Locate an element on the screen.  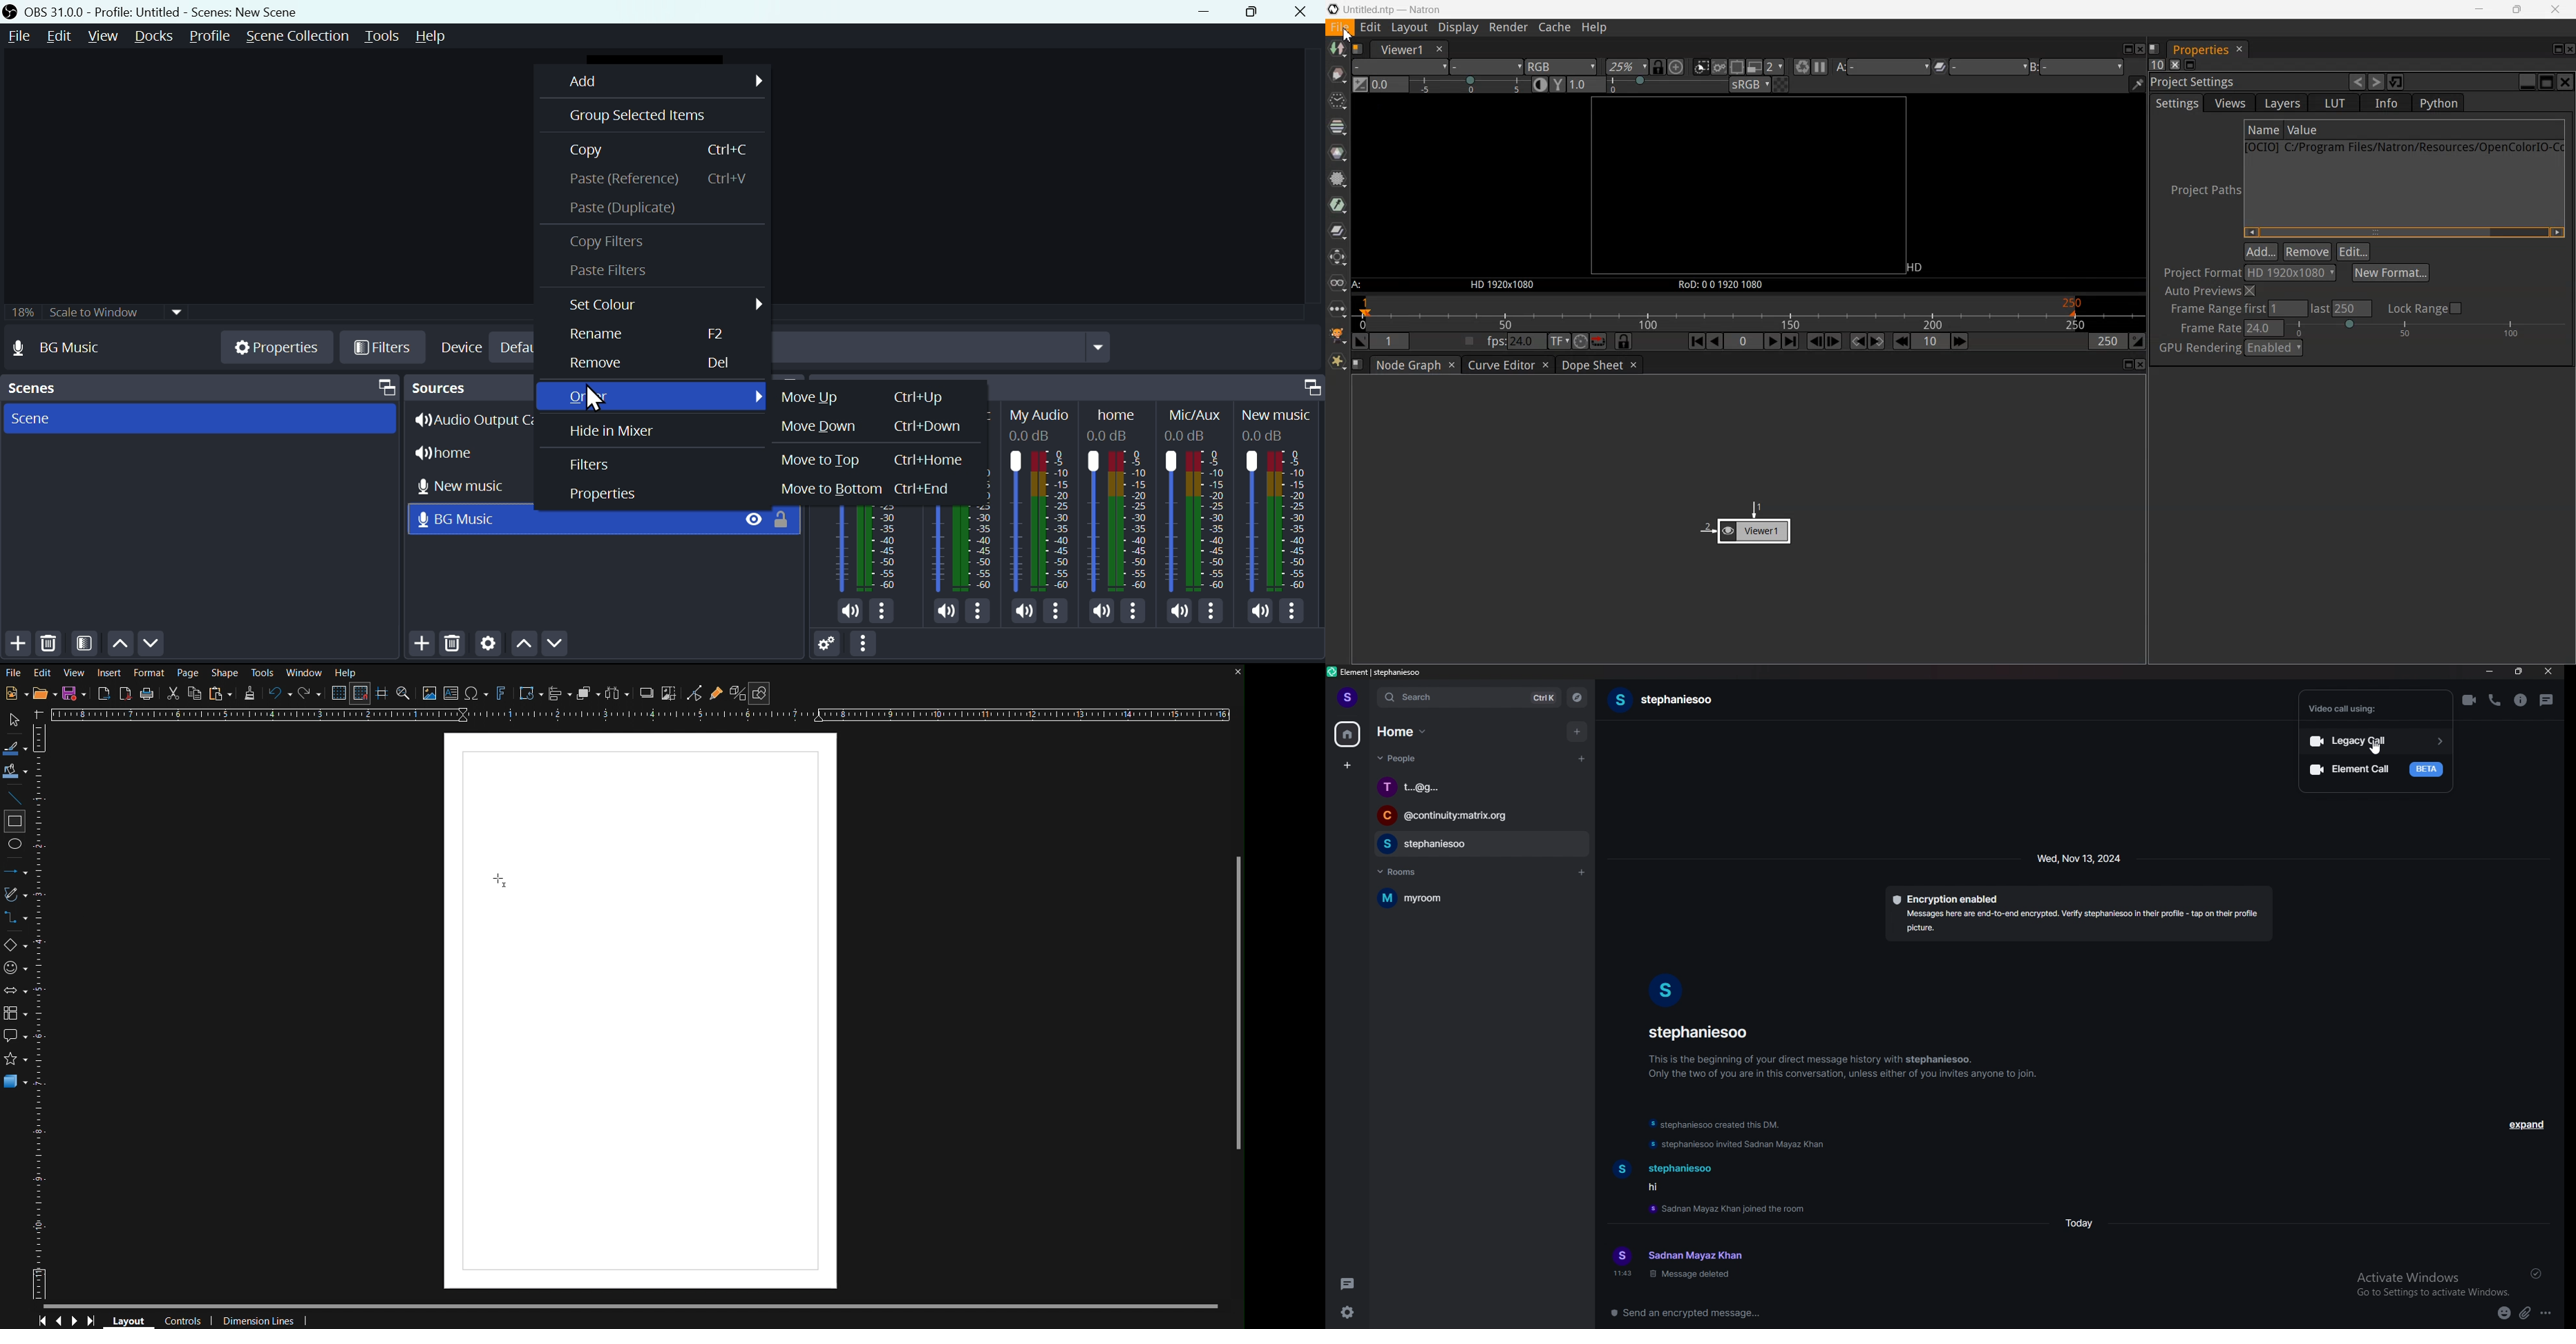
More is located at coordinates (885, 613).